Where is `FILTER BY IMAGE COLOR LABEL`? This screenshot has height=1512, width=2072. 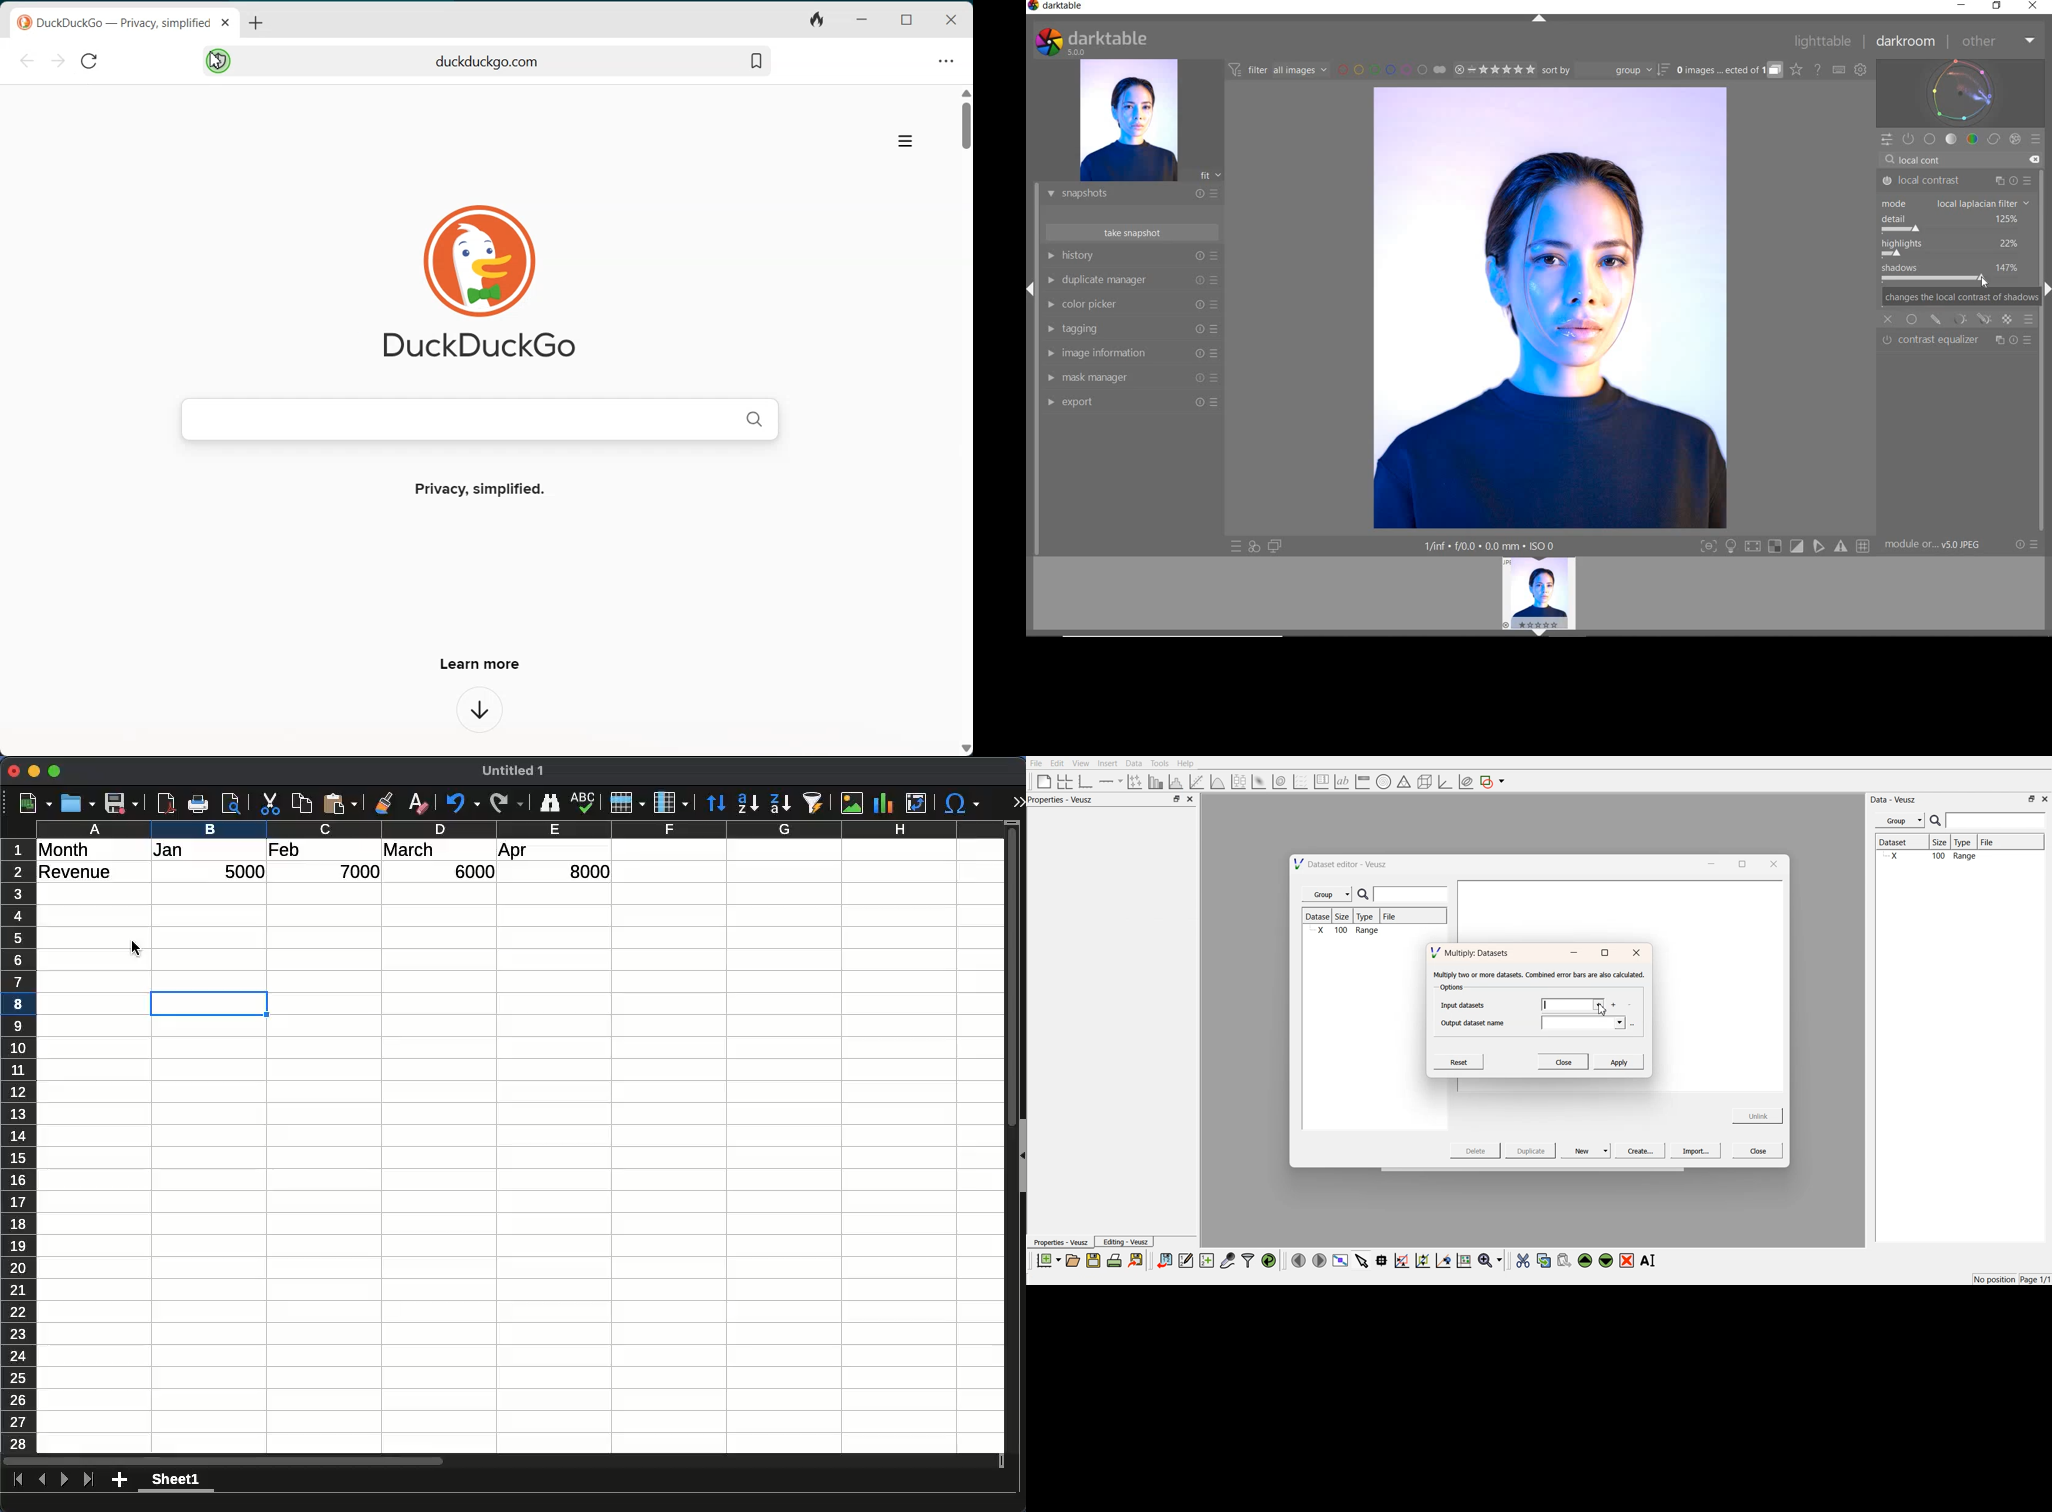 FILTER BY IMAGE COLOR LABEL is located at coordinates (1392, 69).